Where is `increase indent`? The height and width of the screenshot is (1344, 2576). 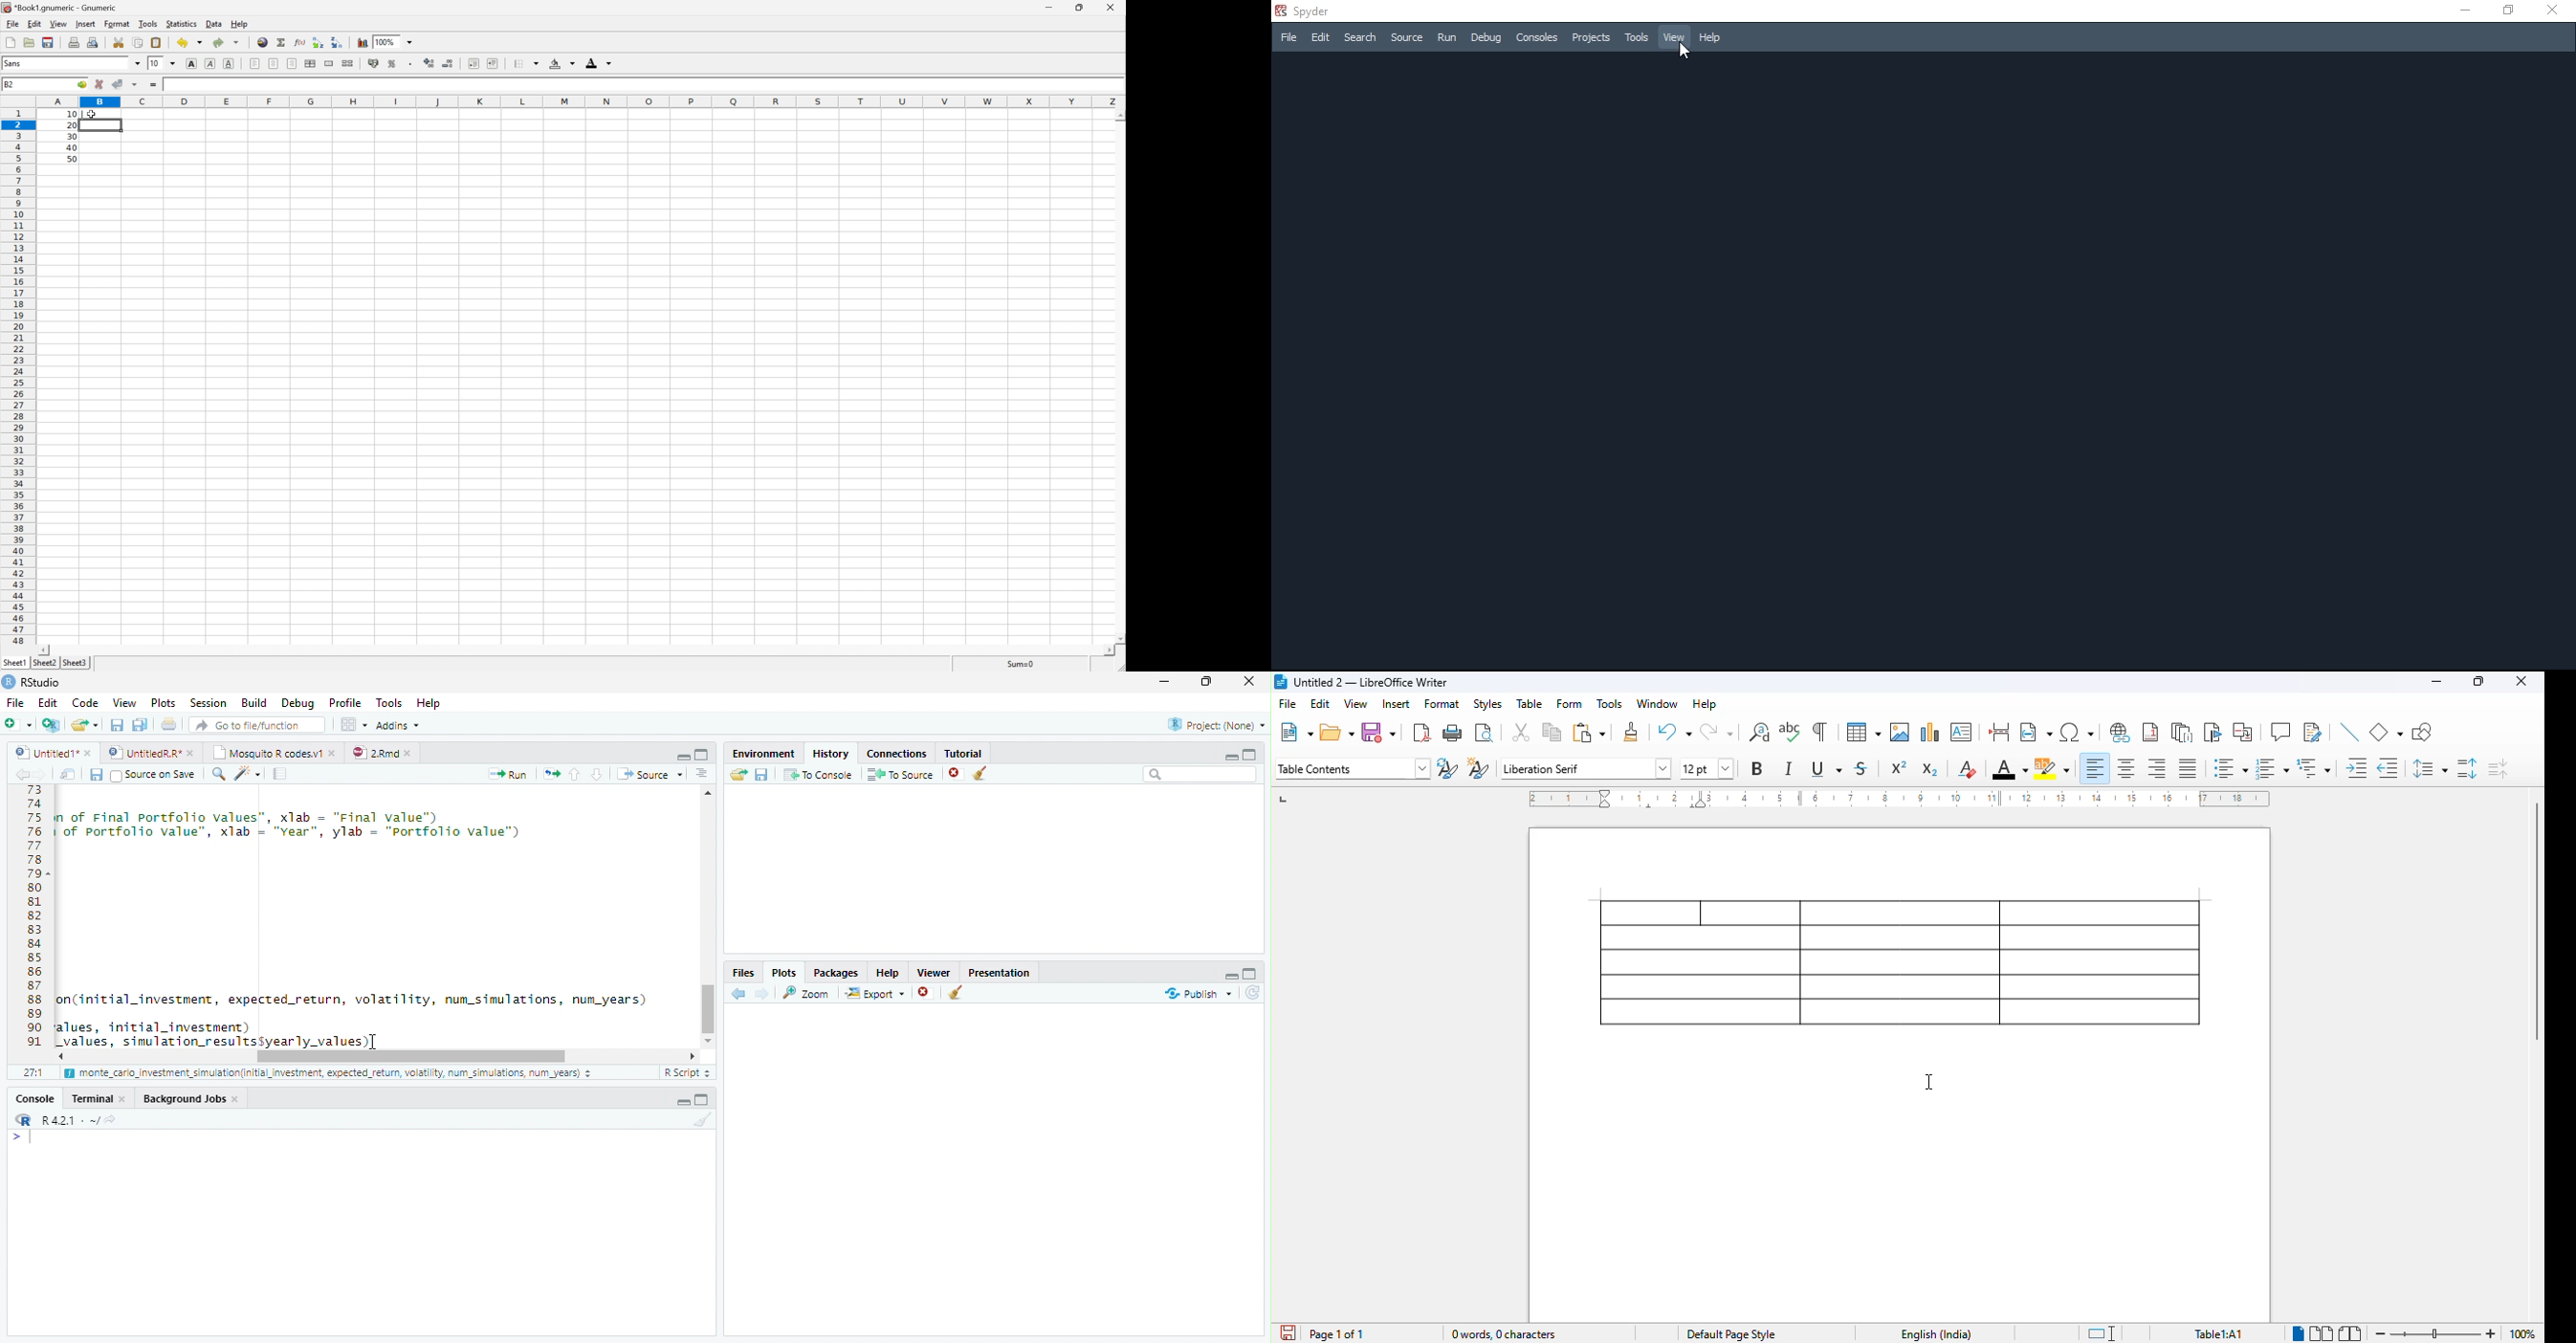 increase indent is located at coordinates (2358, 768).